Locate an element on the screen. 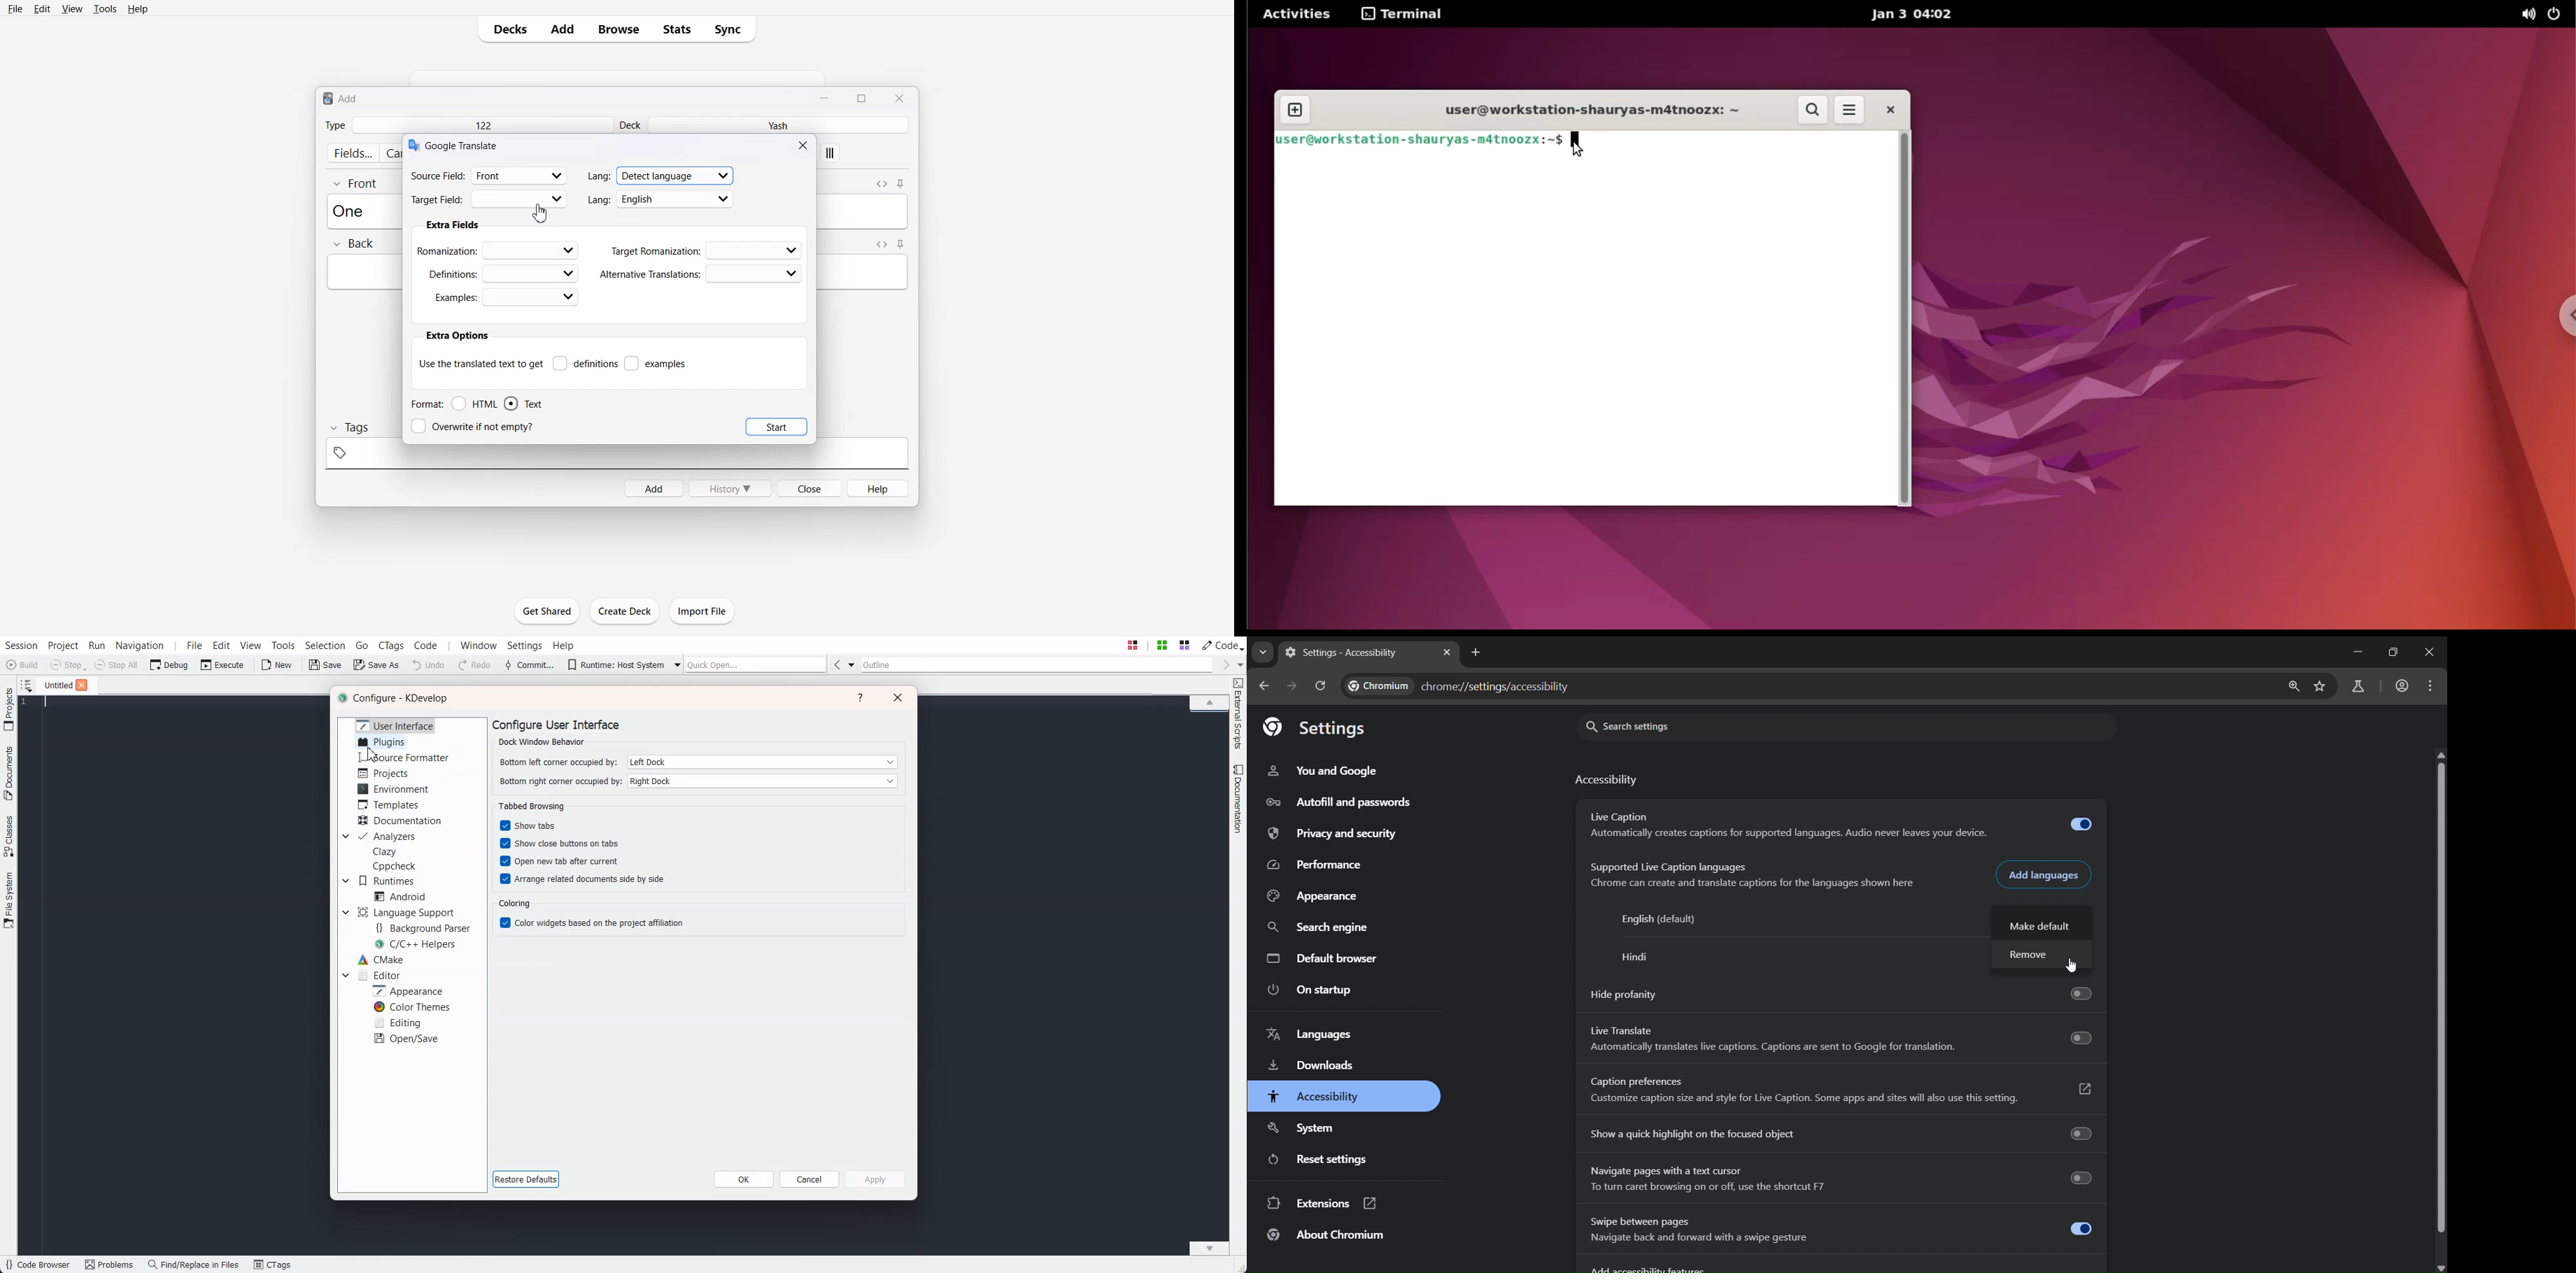 This screenshot has height=1288, width=2576. Toggle sticky is located at coordinates (902, 244).